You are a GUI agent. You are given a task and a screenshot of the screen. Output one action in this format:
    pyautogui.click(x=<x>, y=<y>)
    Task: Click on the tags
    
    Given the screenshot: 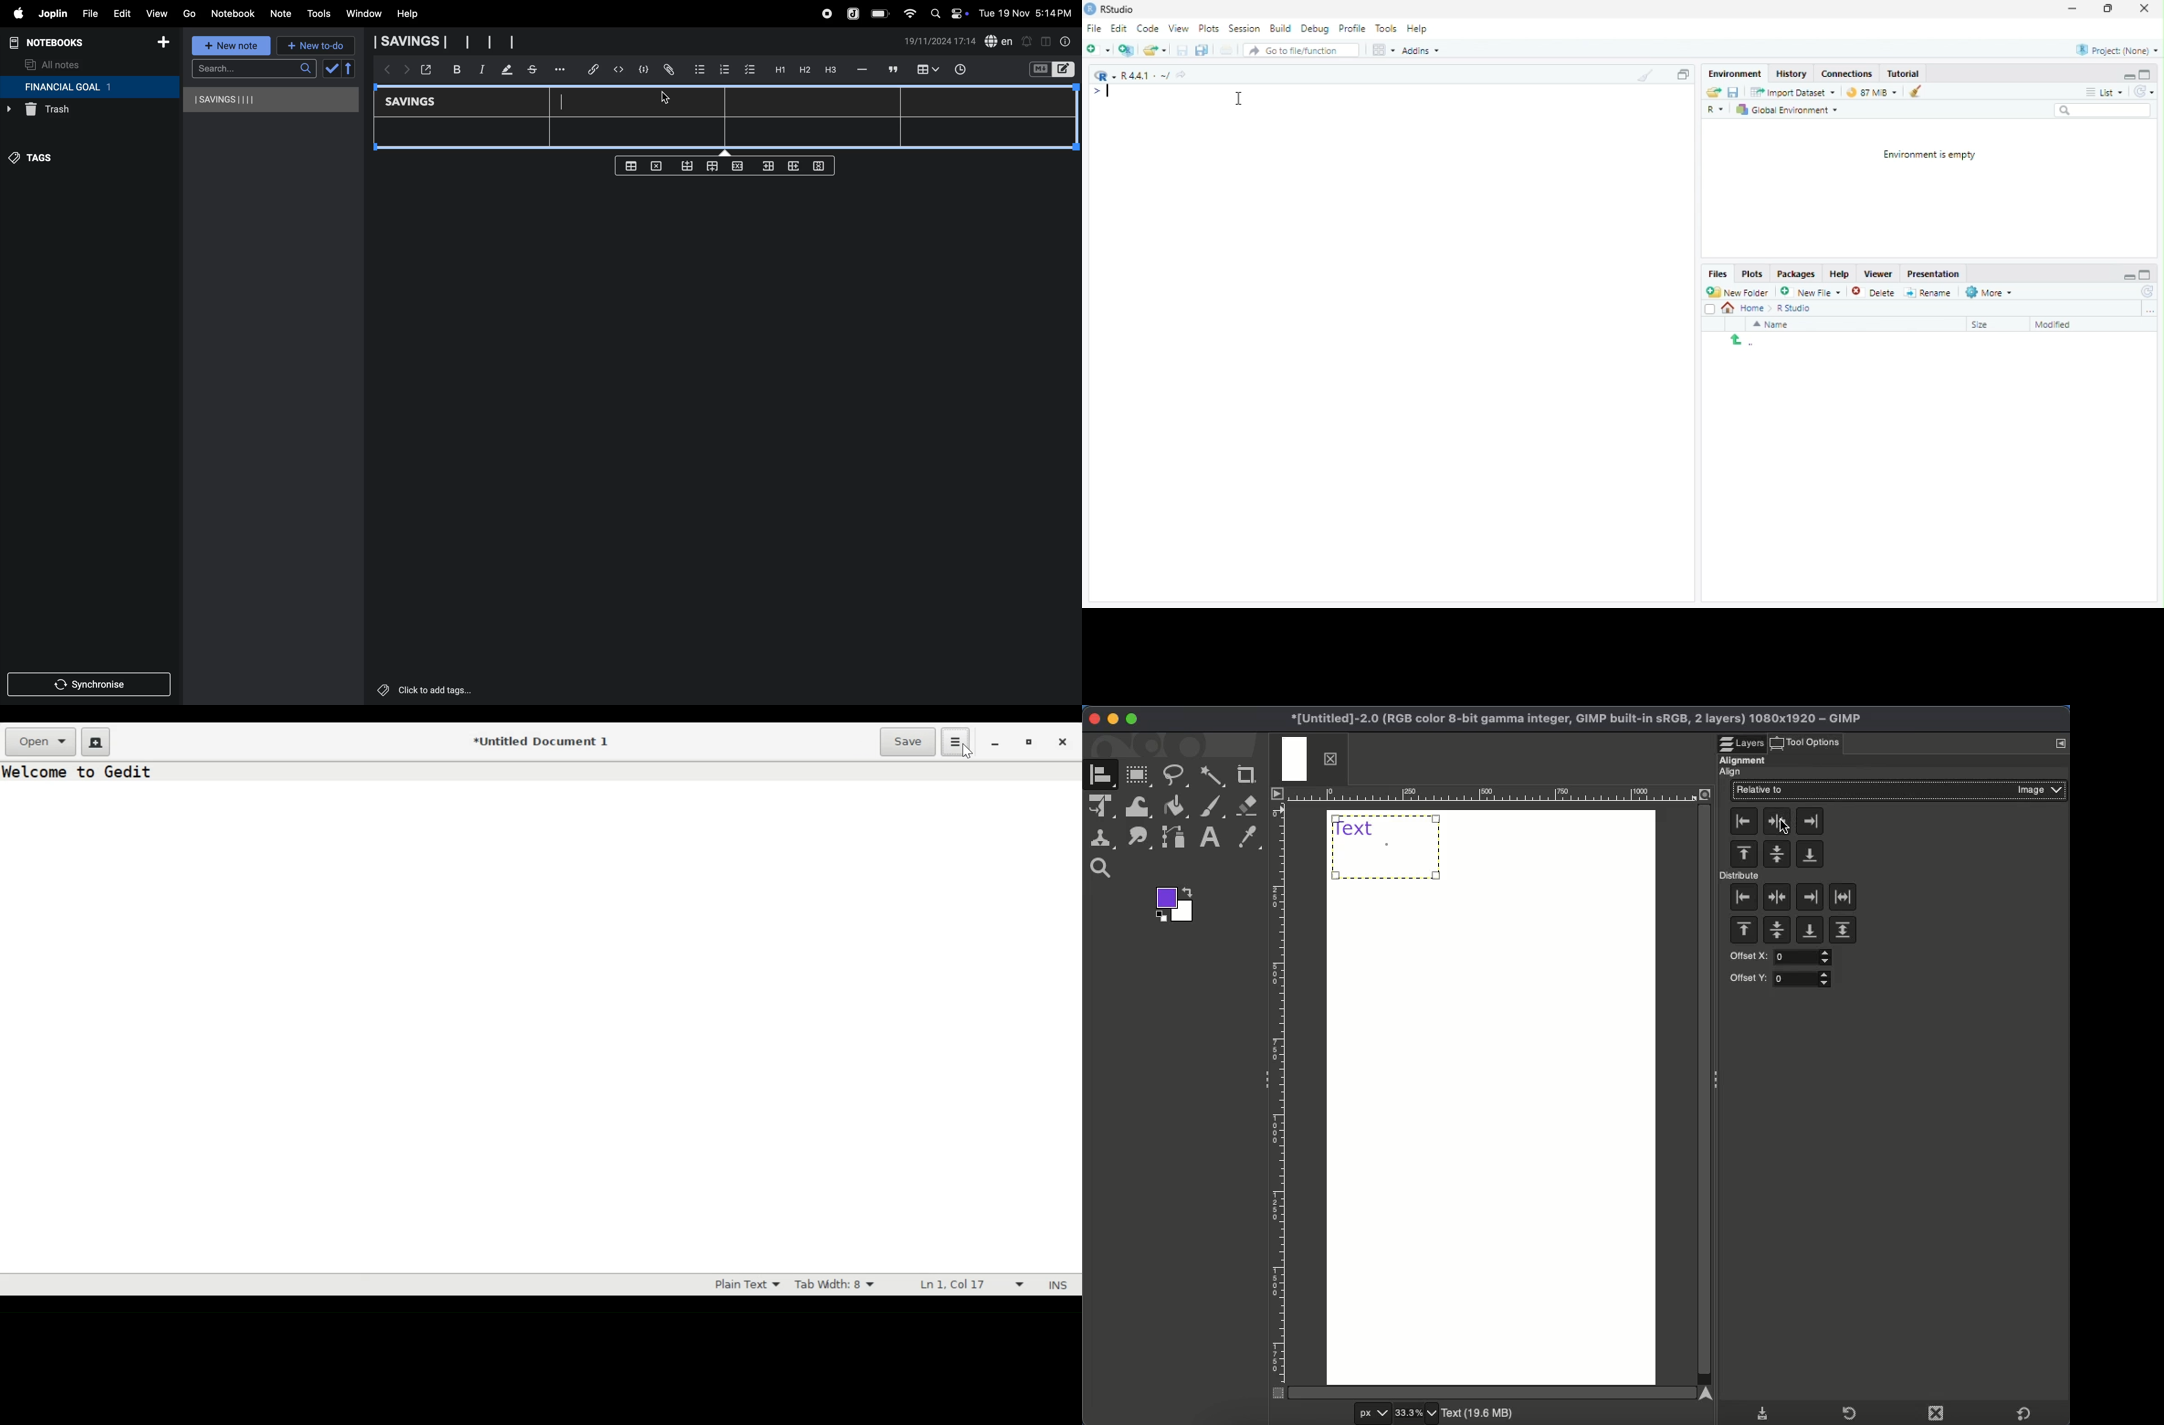 What is the action you would take?
    pyautogui.click(x=37, y=162)
    